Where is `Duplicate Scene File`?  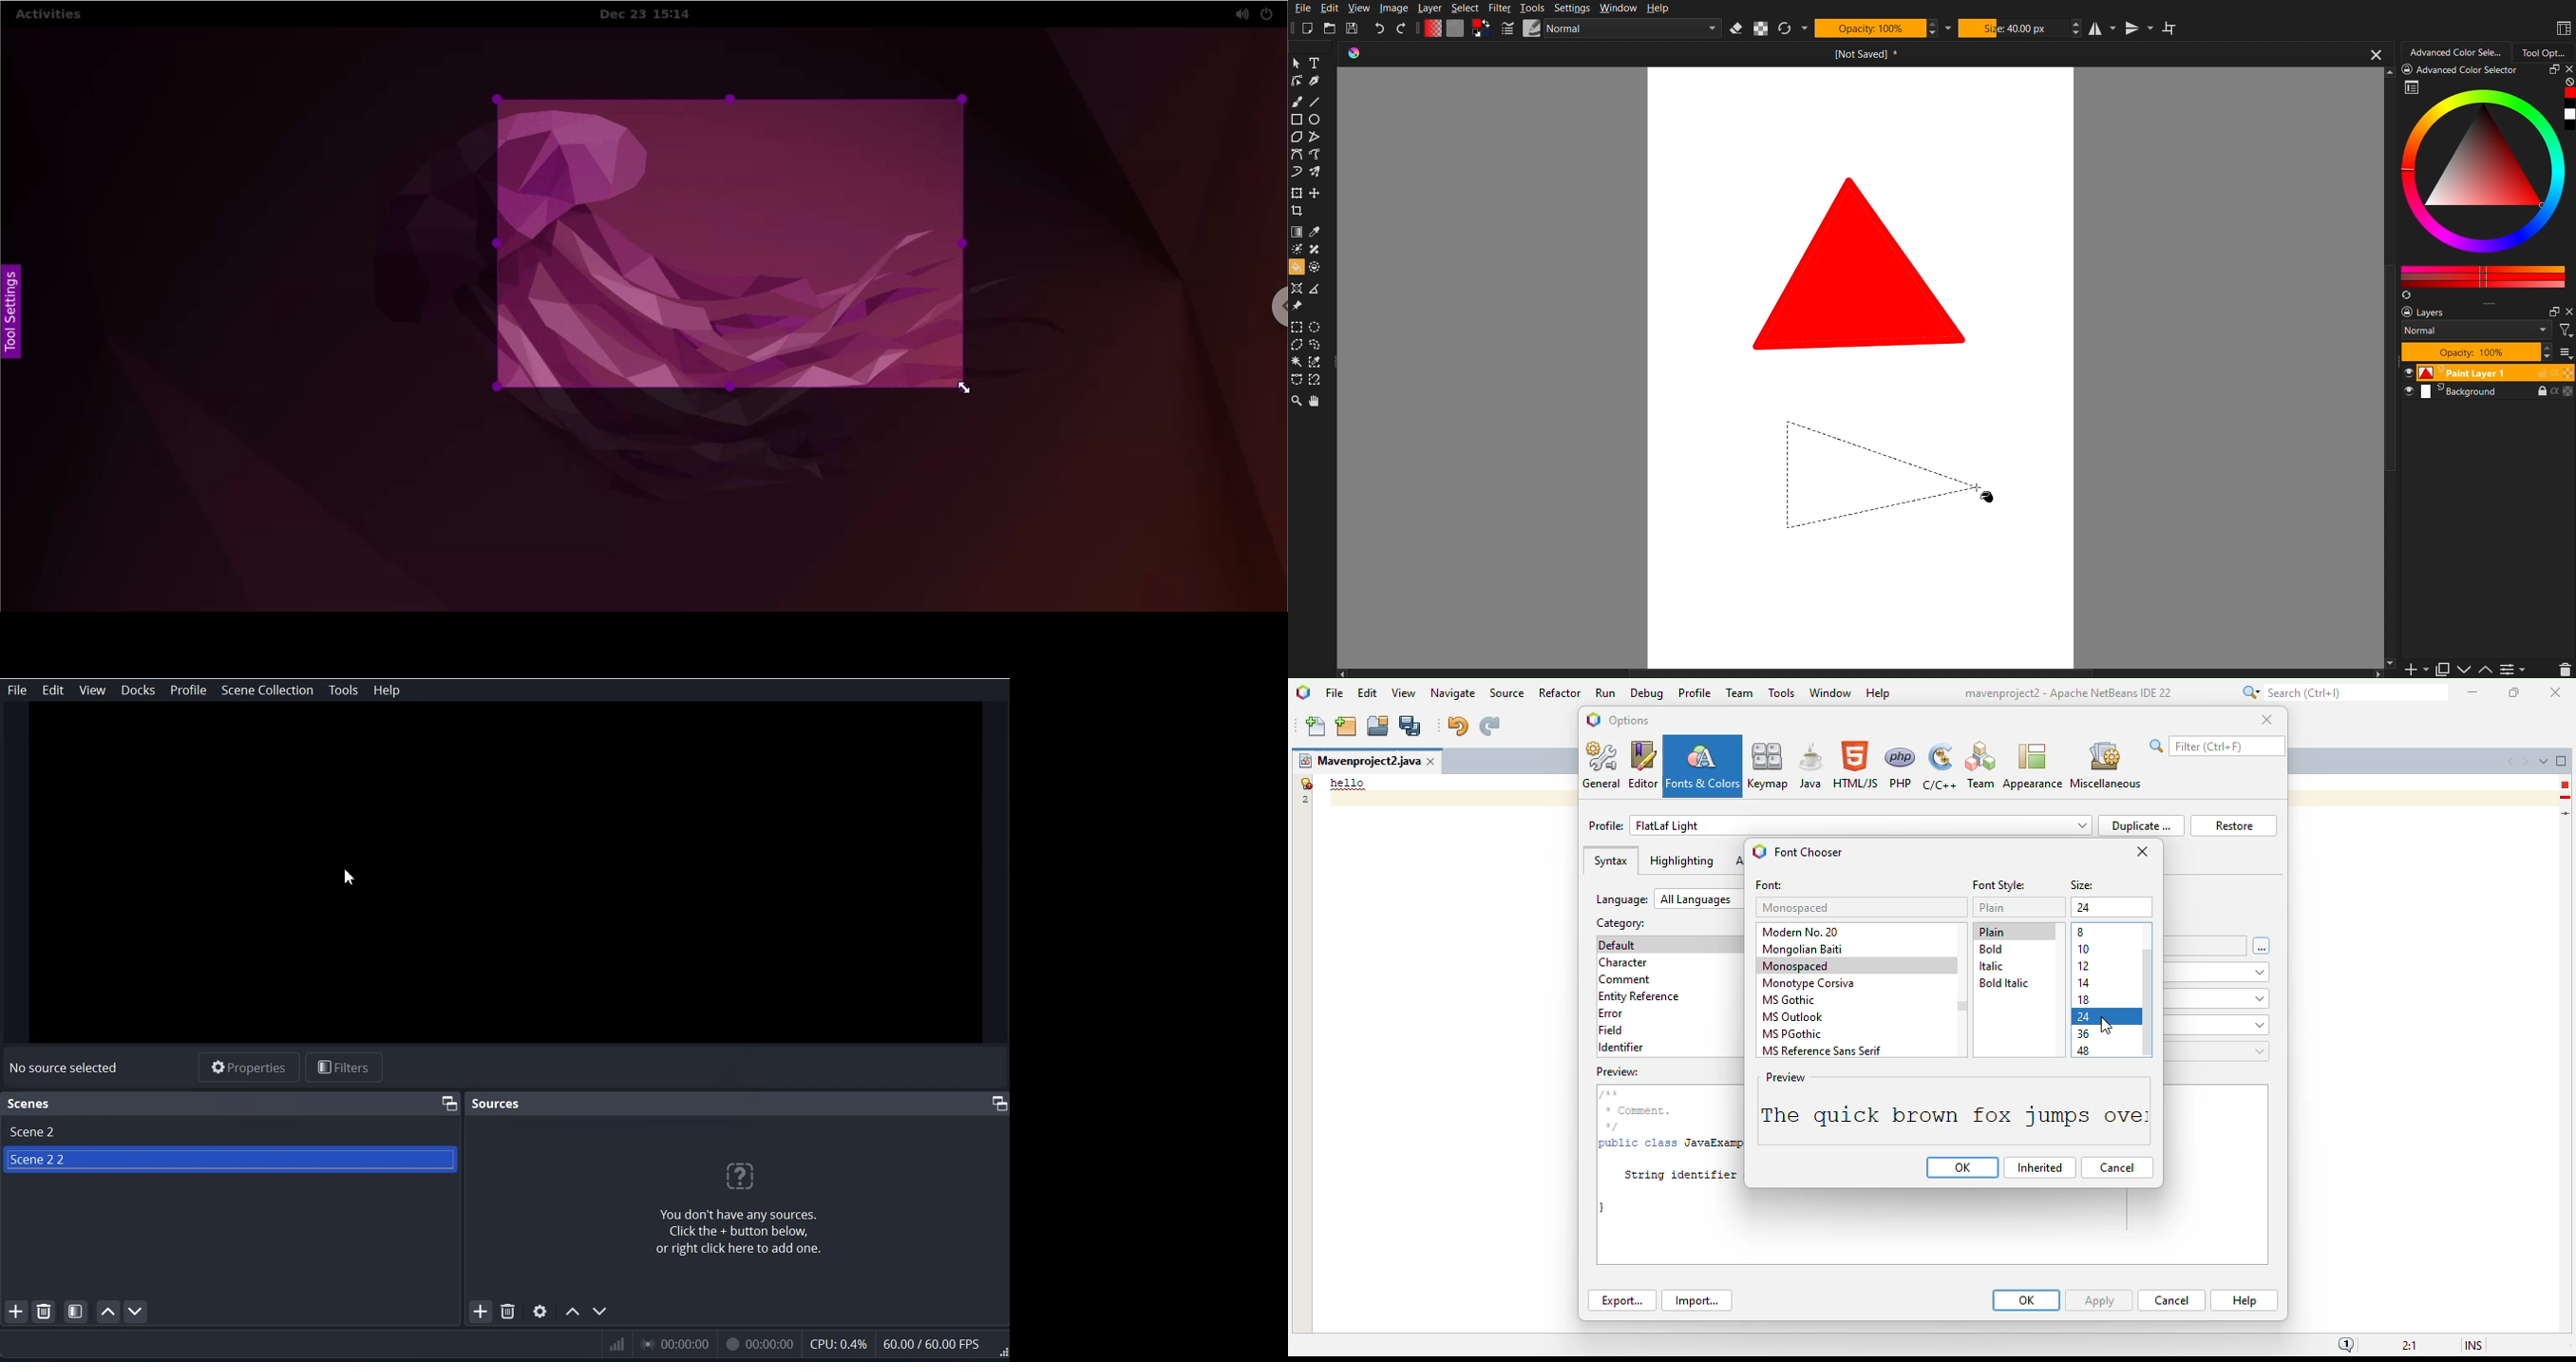
Duplicate Scene File is located at coordinates (232, 1163).